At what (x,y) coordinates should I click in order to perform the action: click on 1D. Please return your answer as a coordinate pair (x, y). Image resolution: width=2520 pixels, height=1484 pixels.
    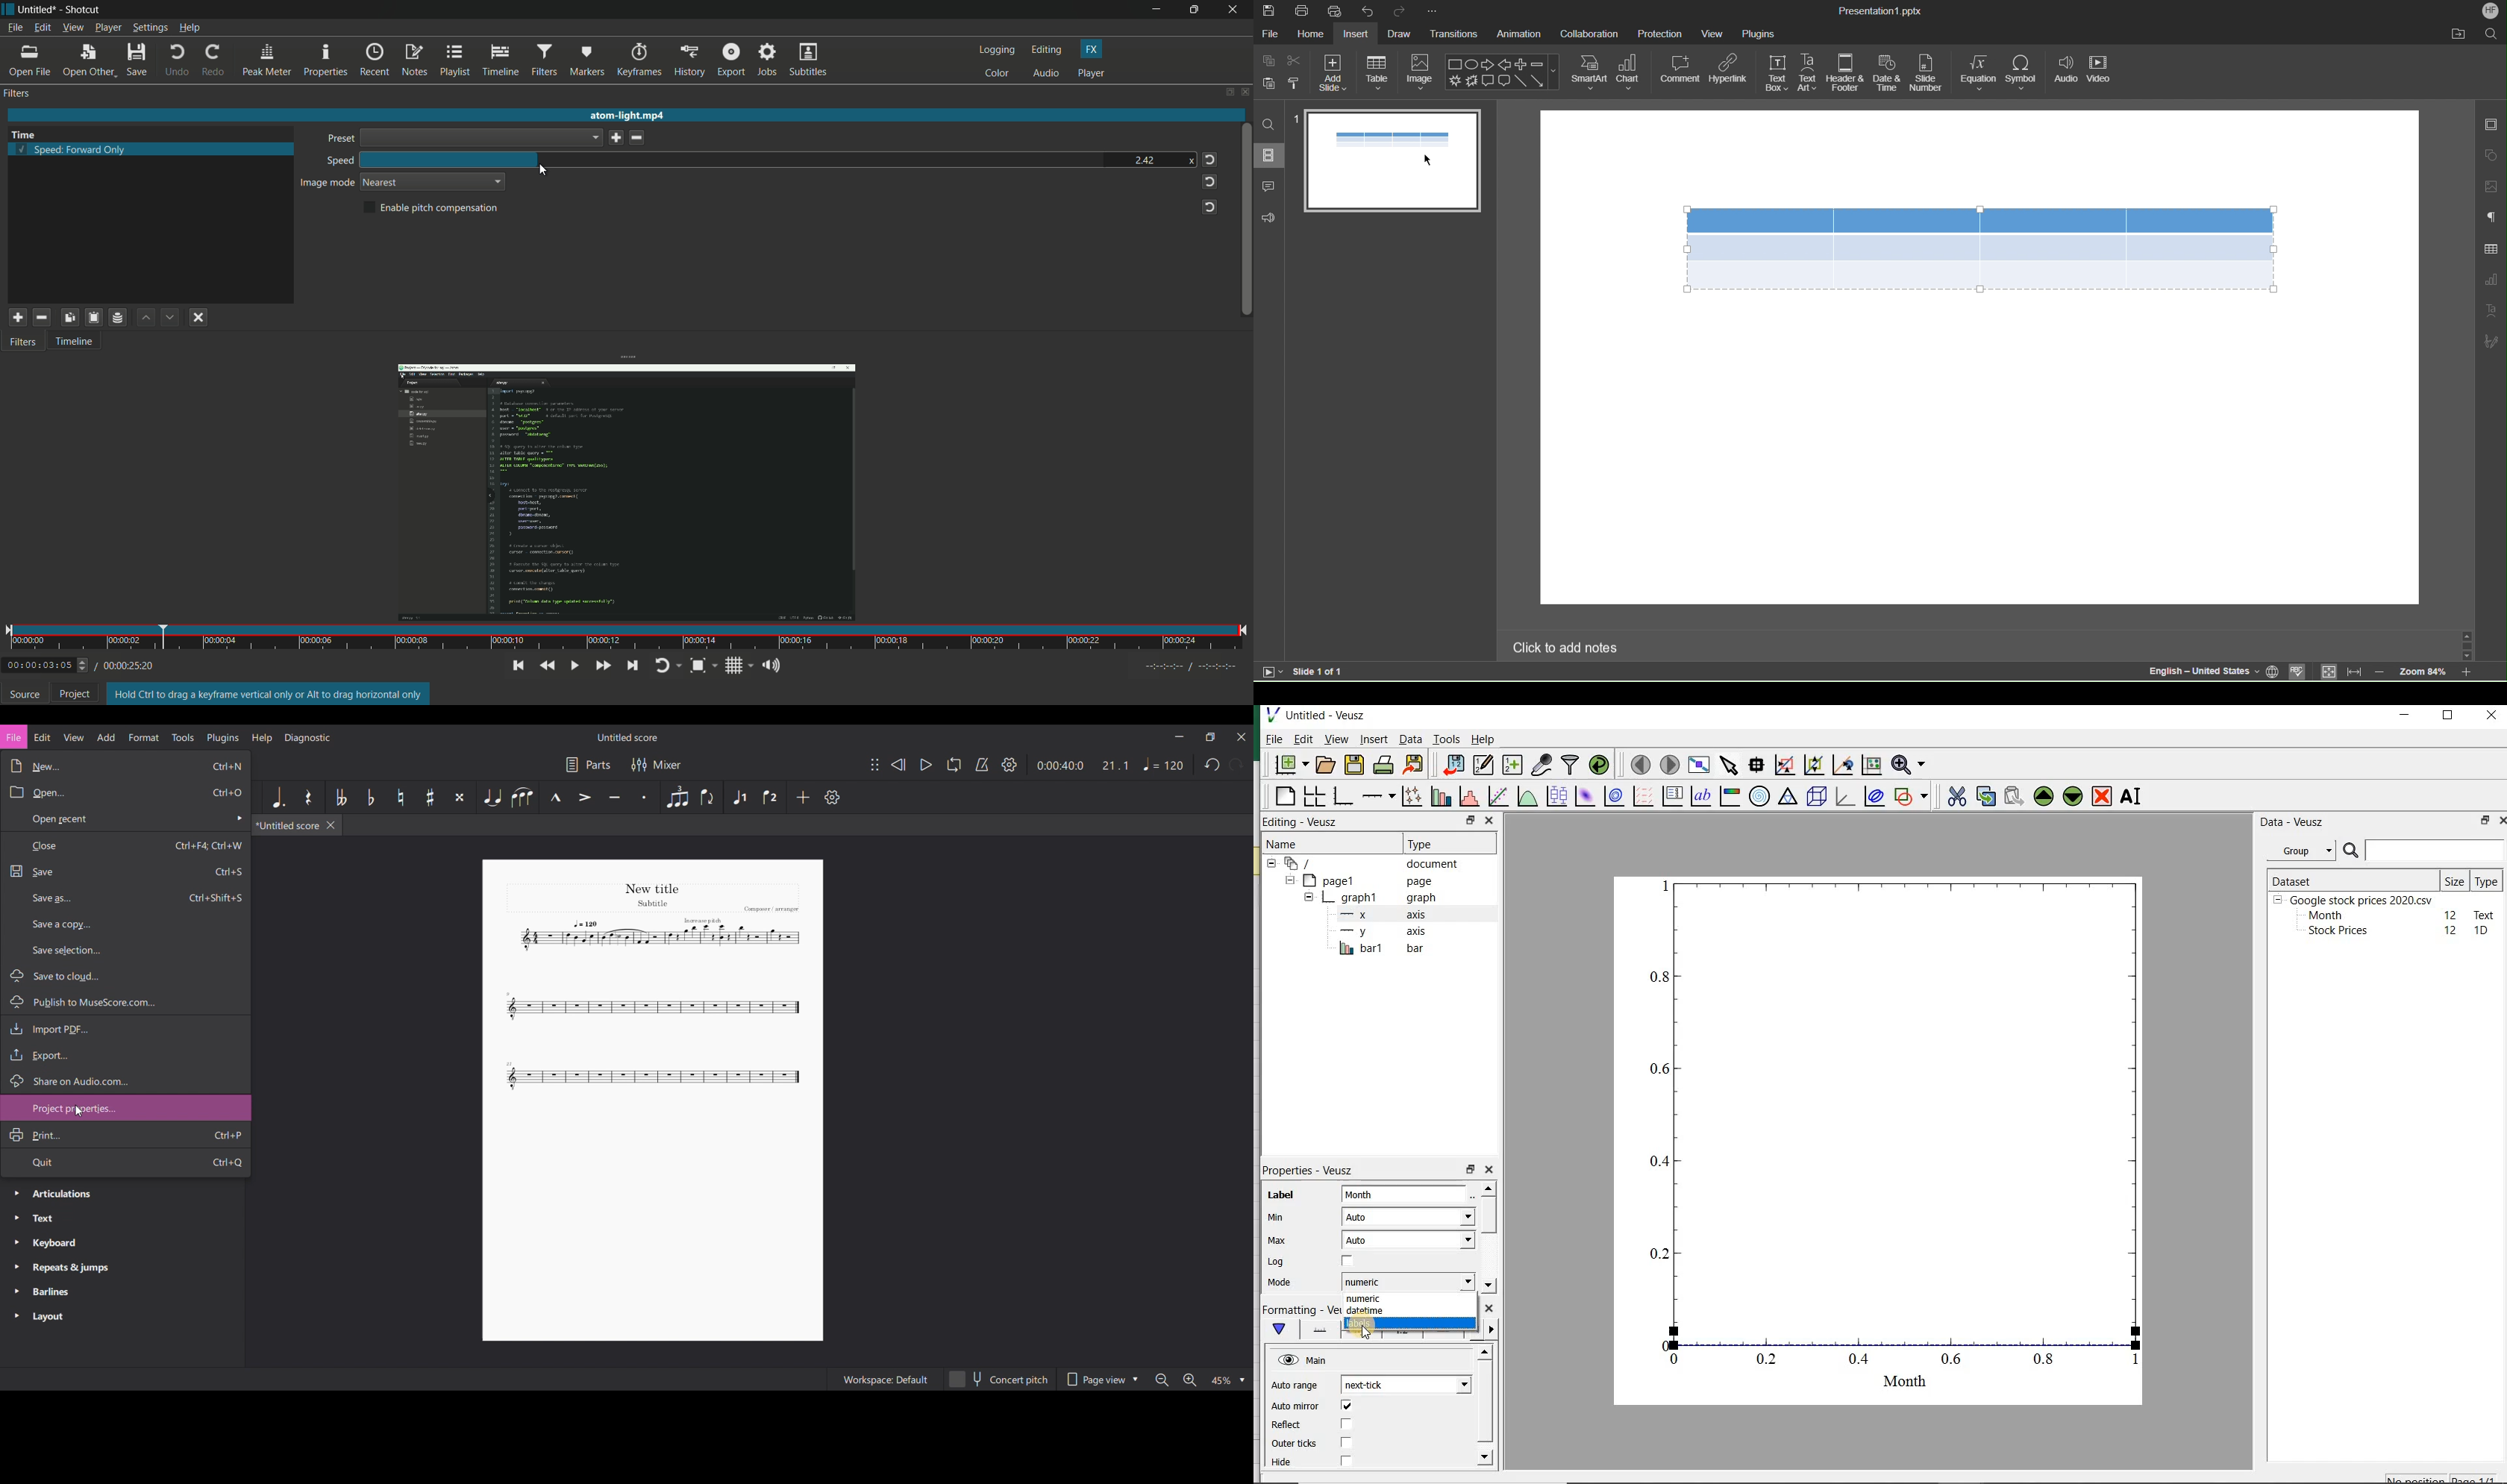
    Looking at the image, I should click on (2482, 931).